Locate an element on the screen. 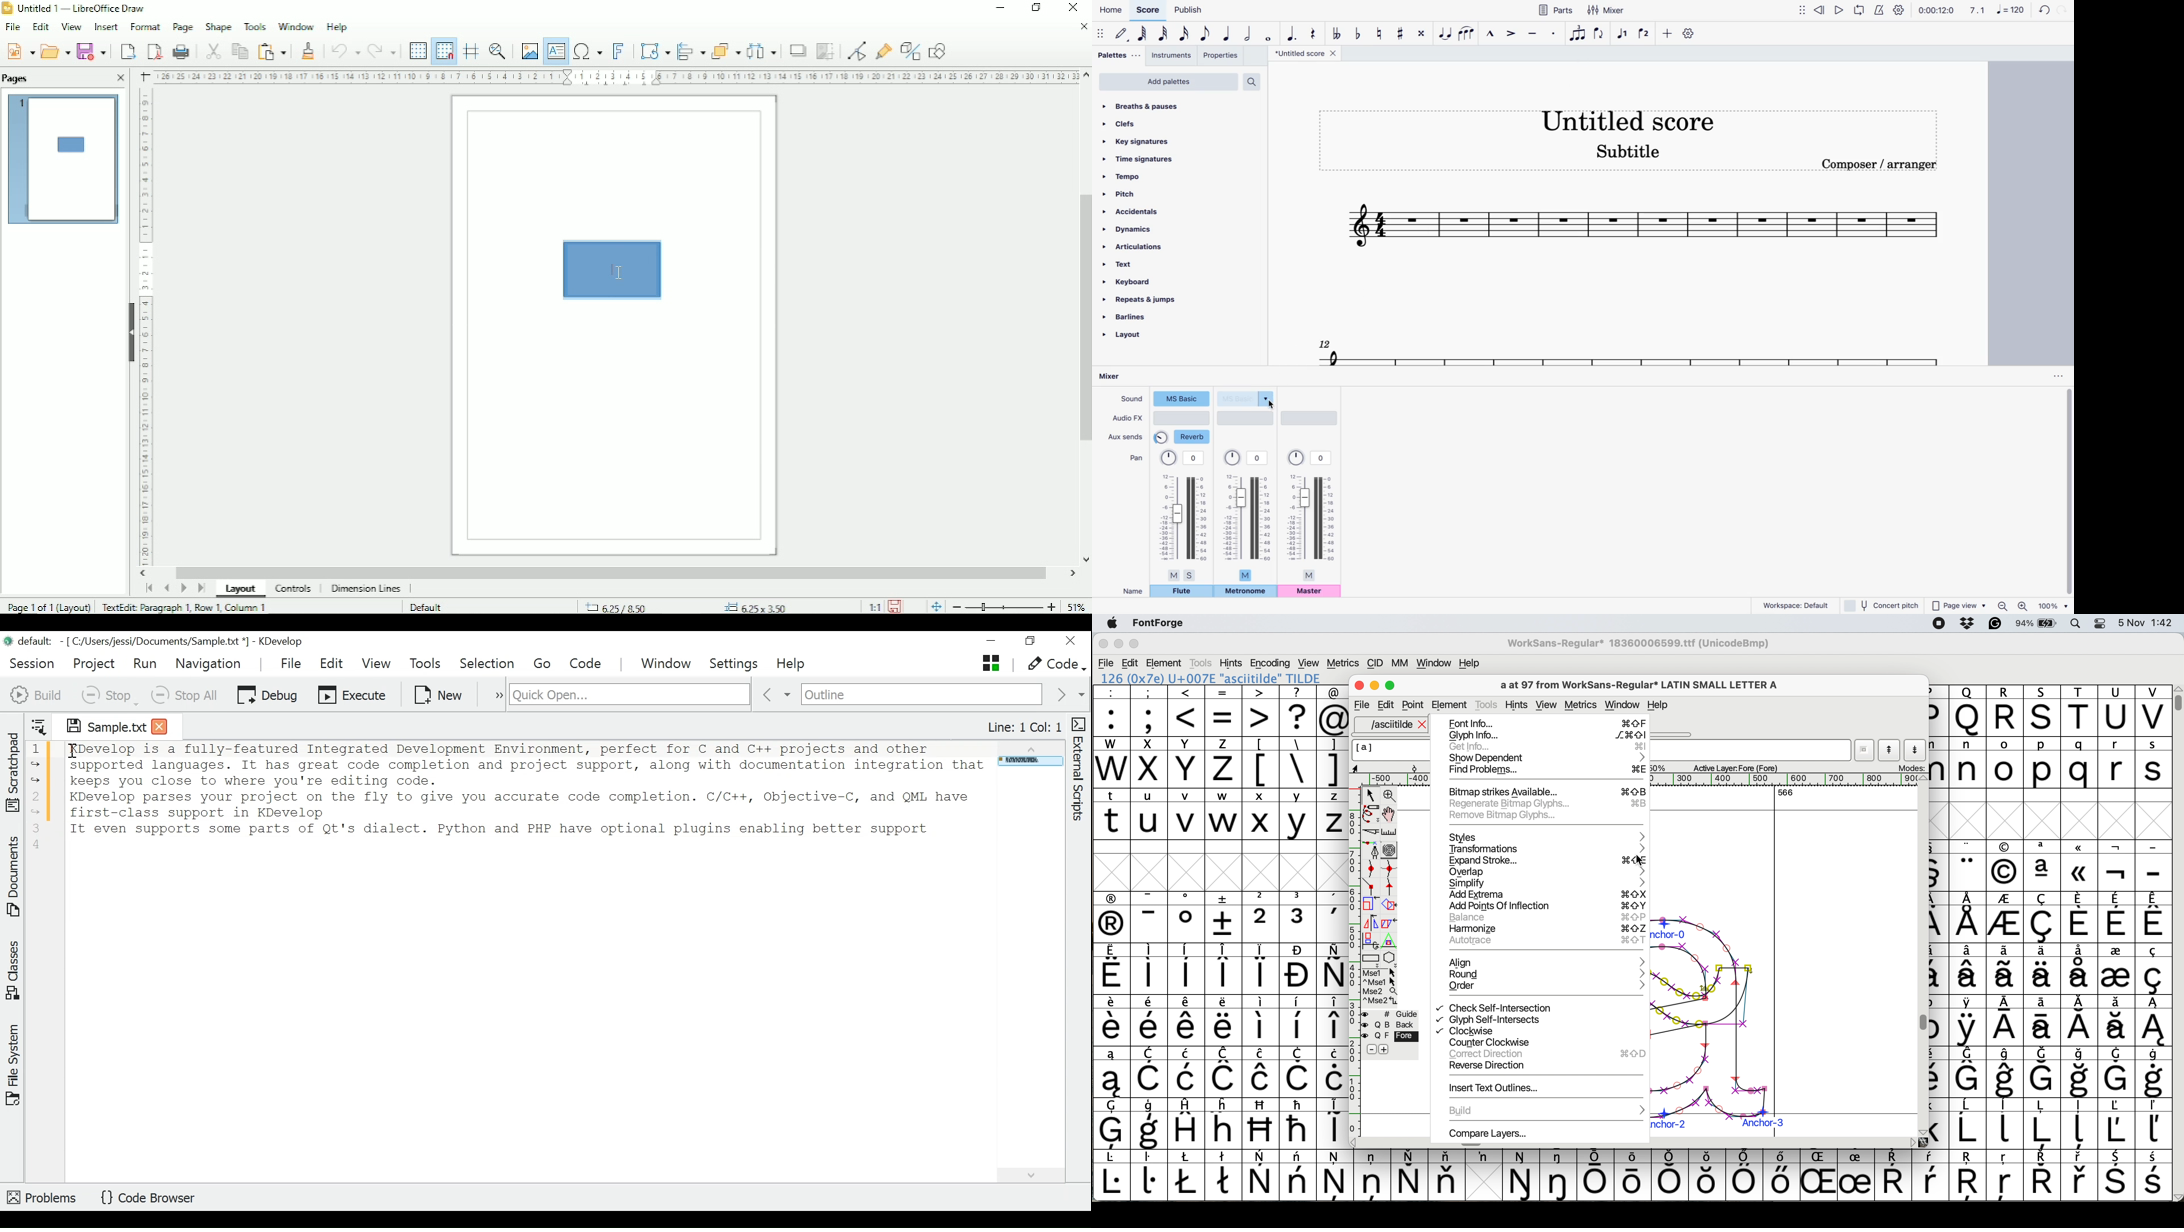 The width and height of the screenshot is (2184, 1232). pan is located at coordinates (1312, 515).